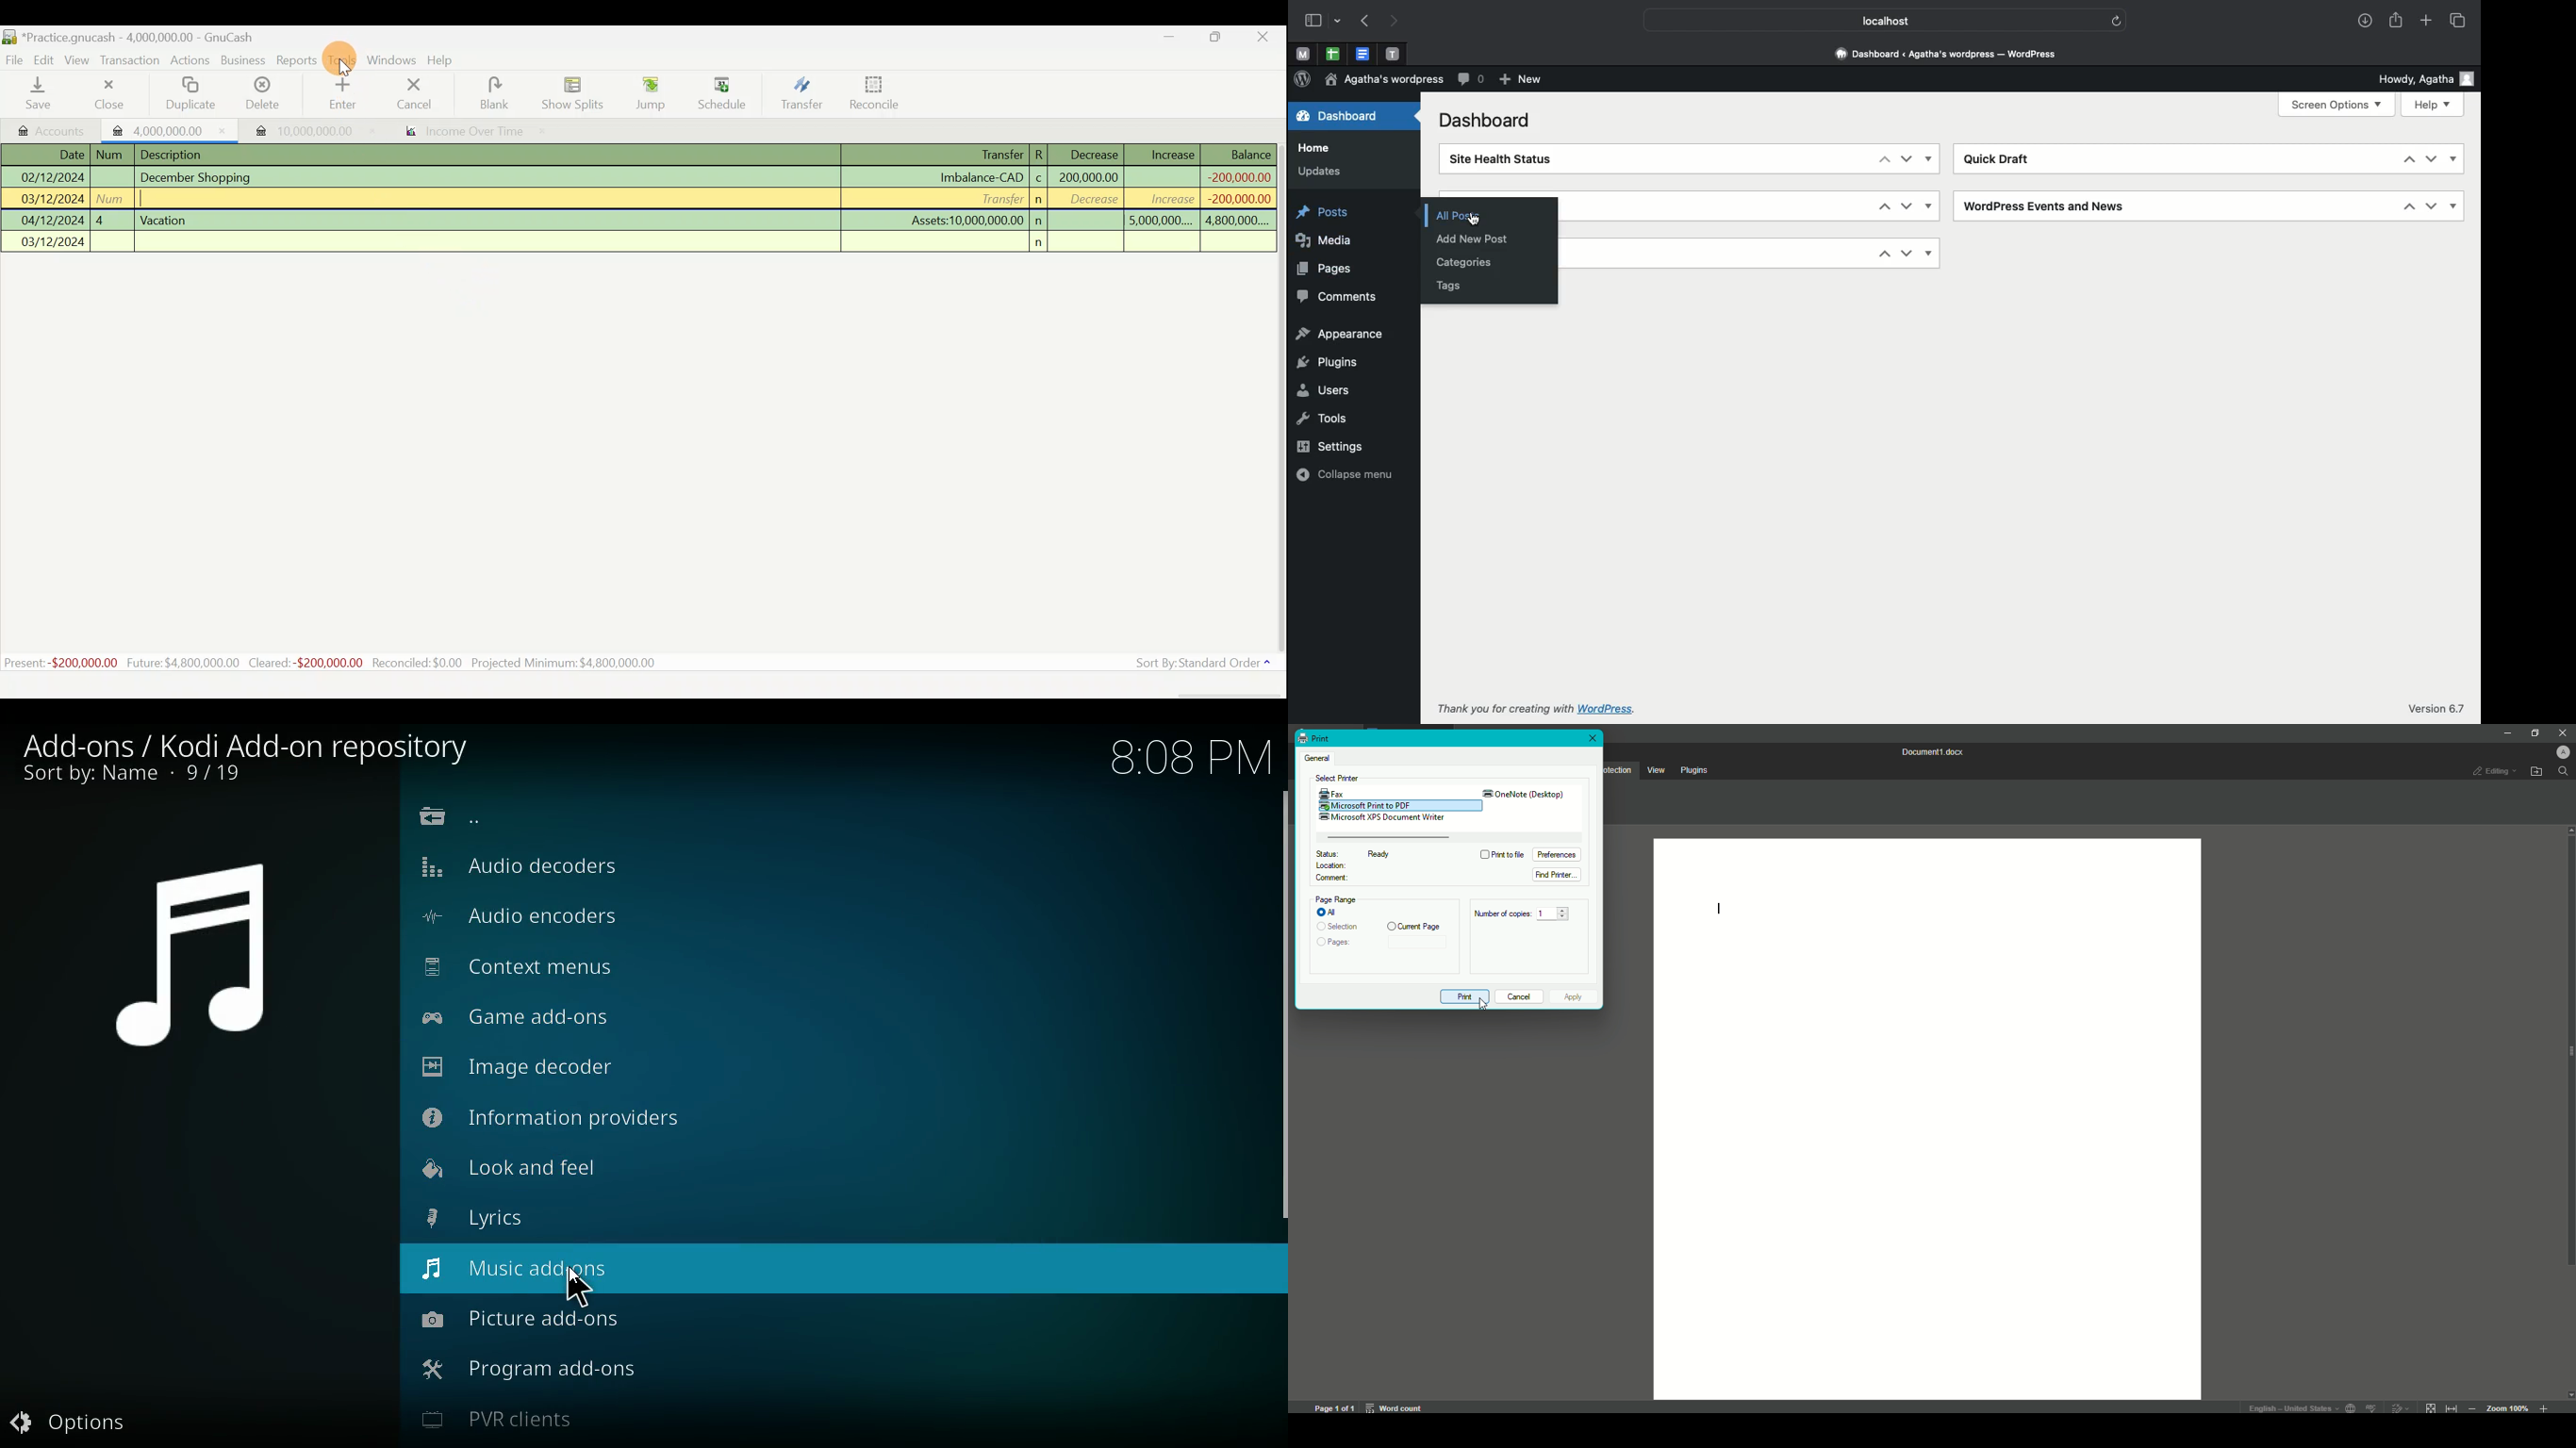 This screenshot has height=1456, width=2576. What do you see at coordinates (1330, 879) in the screenshot?
I see `Comment` at bounding box center [1330, 879].